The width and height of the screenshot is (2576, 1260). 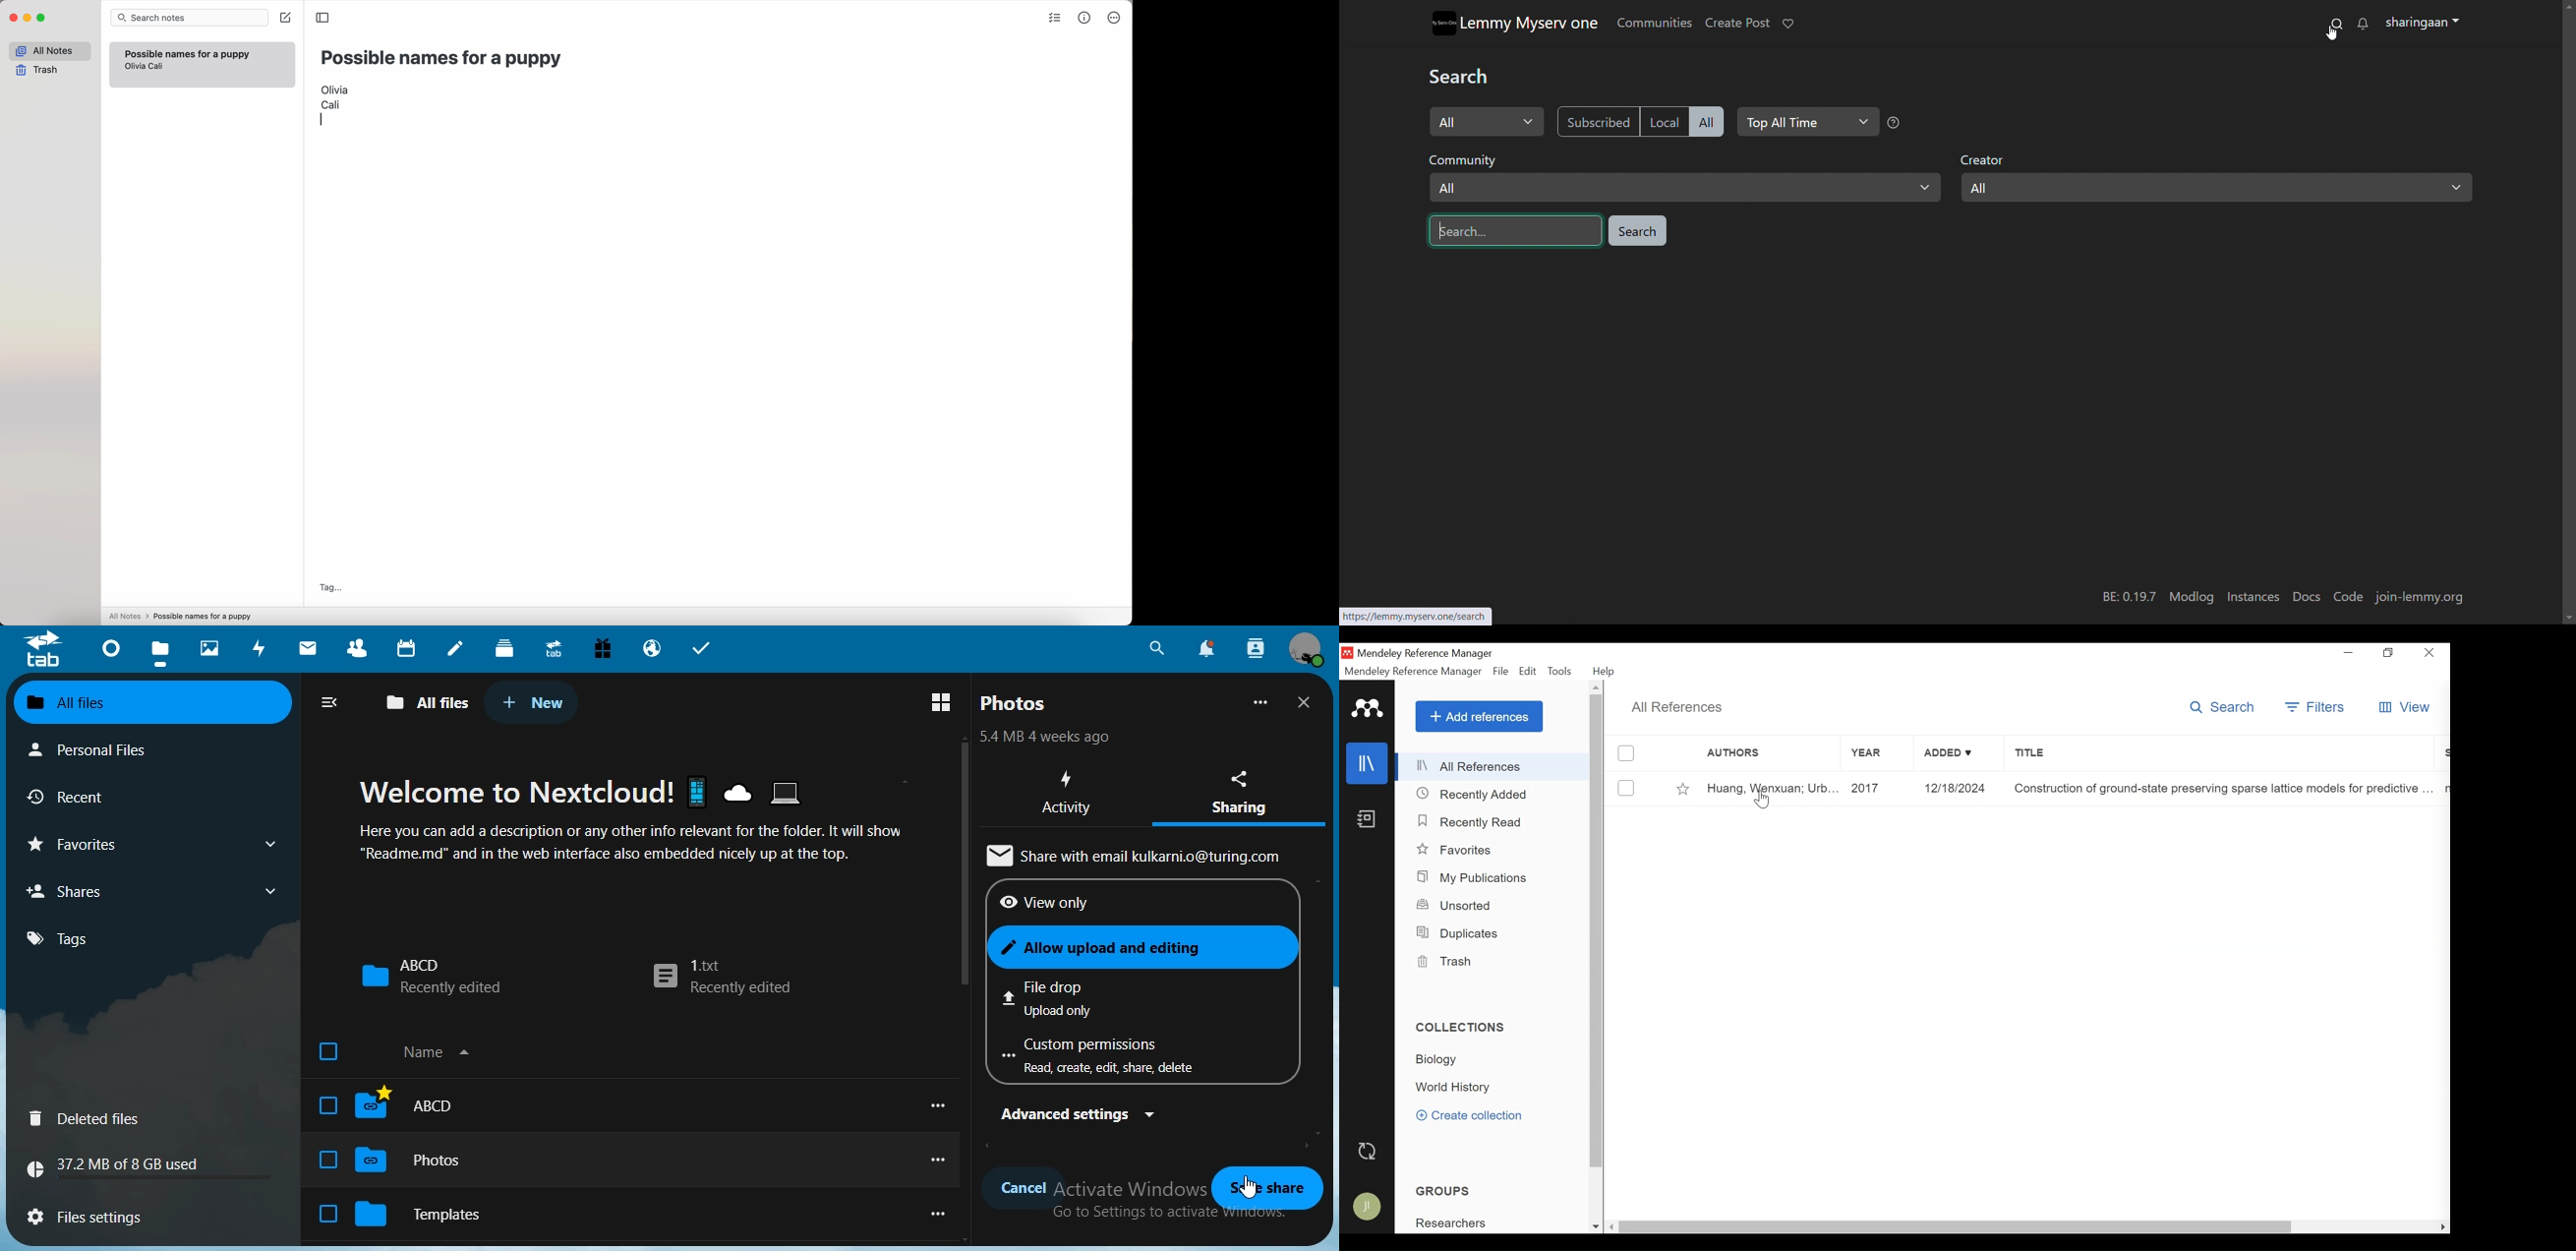 What do you see at coordinates (1413, 671) in the screenshot?
I see `Mendeley Reference Manager` at bounding box center [1413, 671].